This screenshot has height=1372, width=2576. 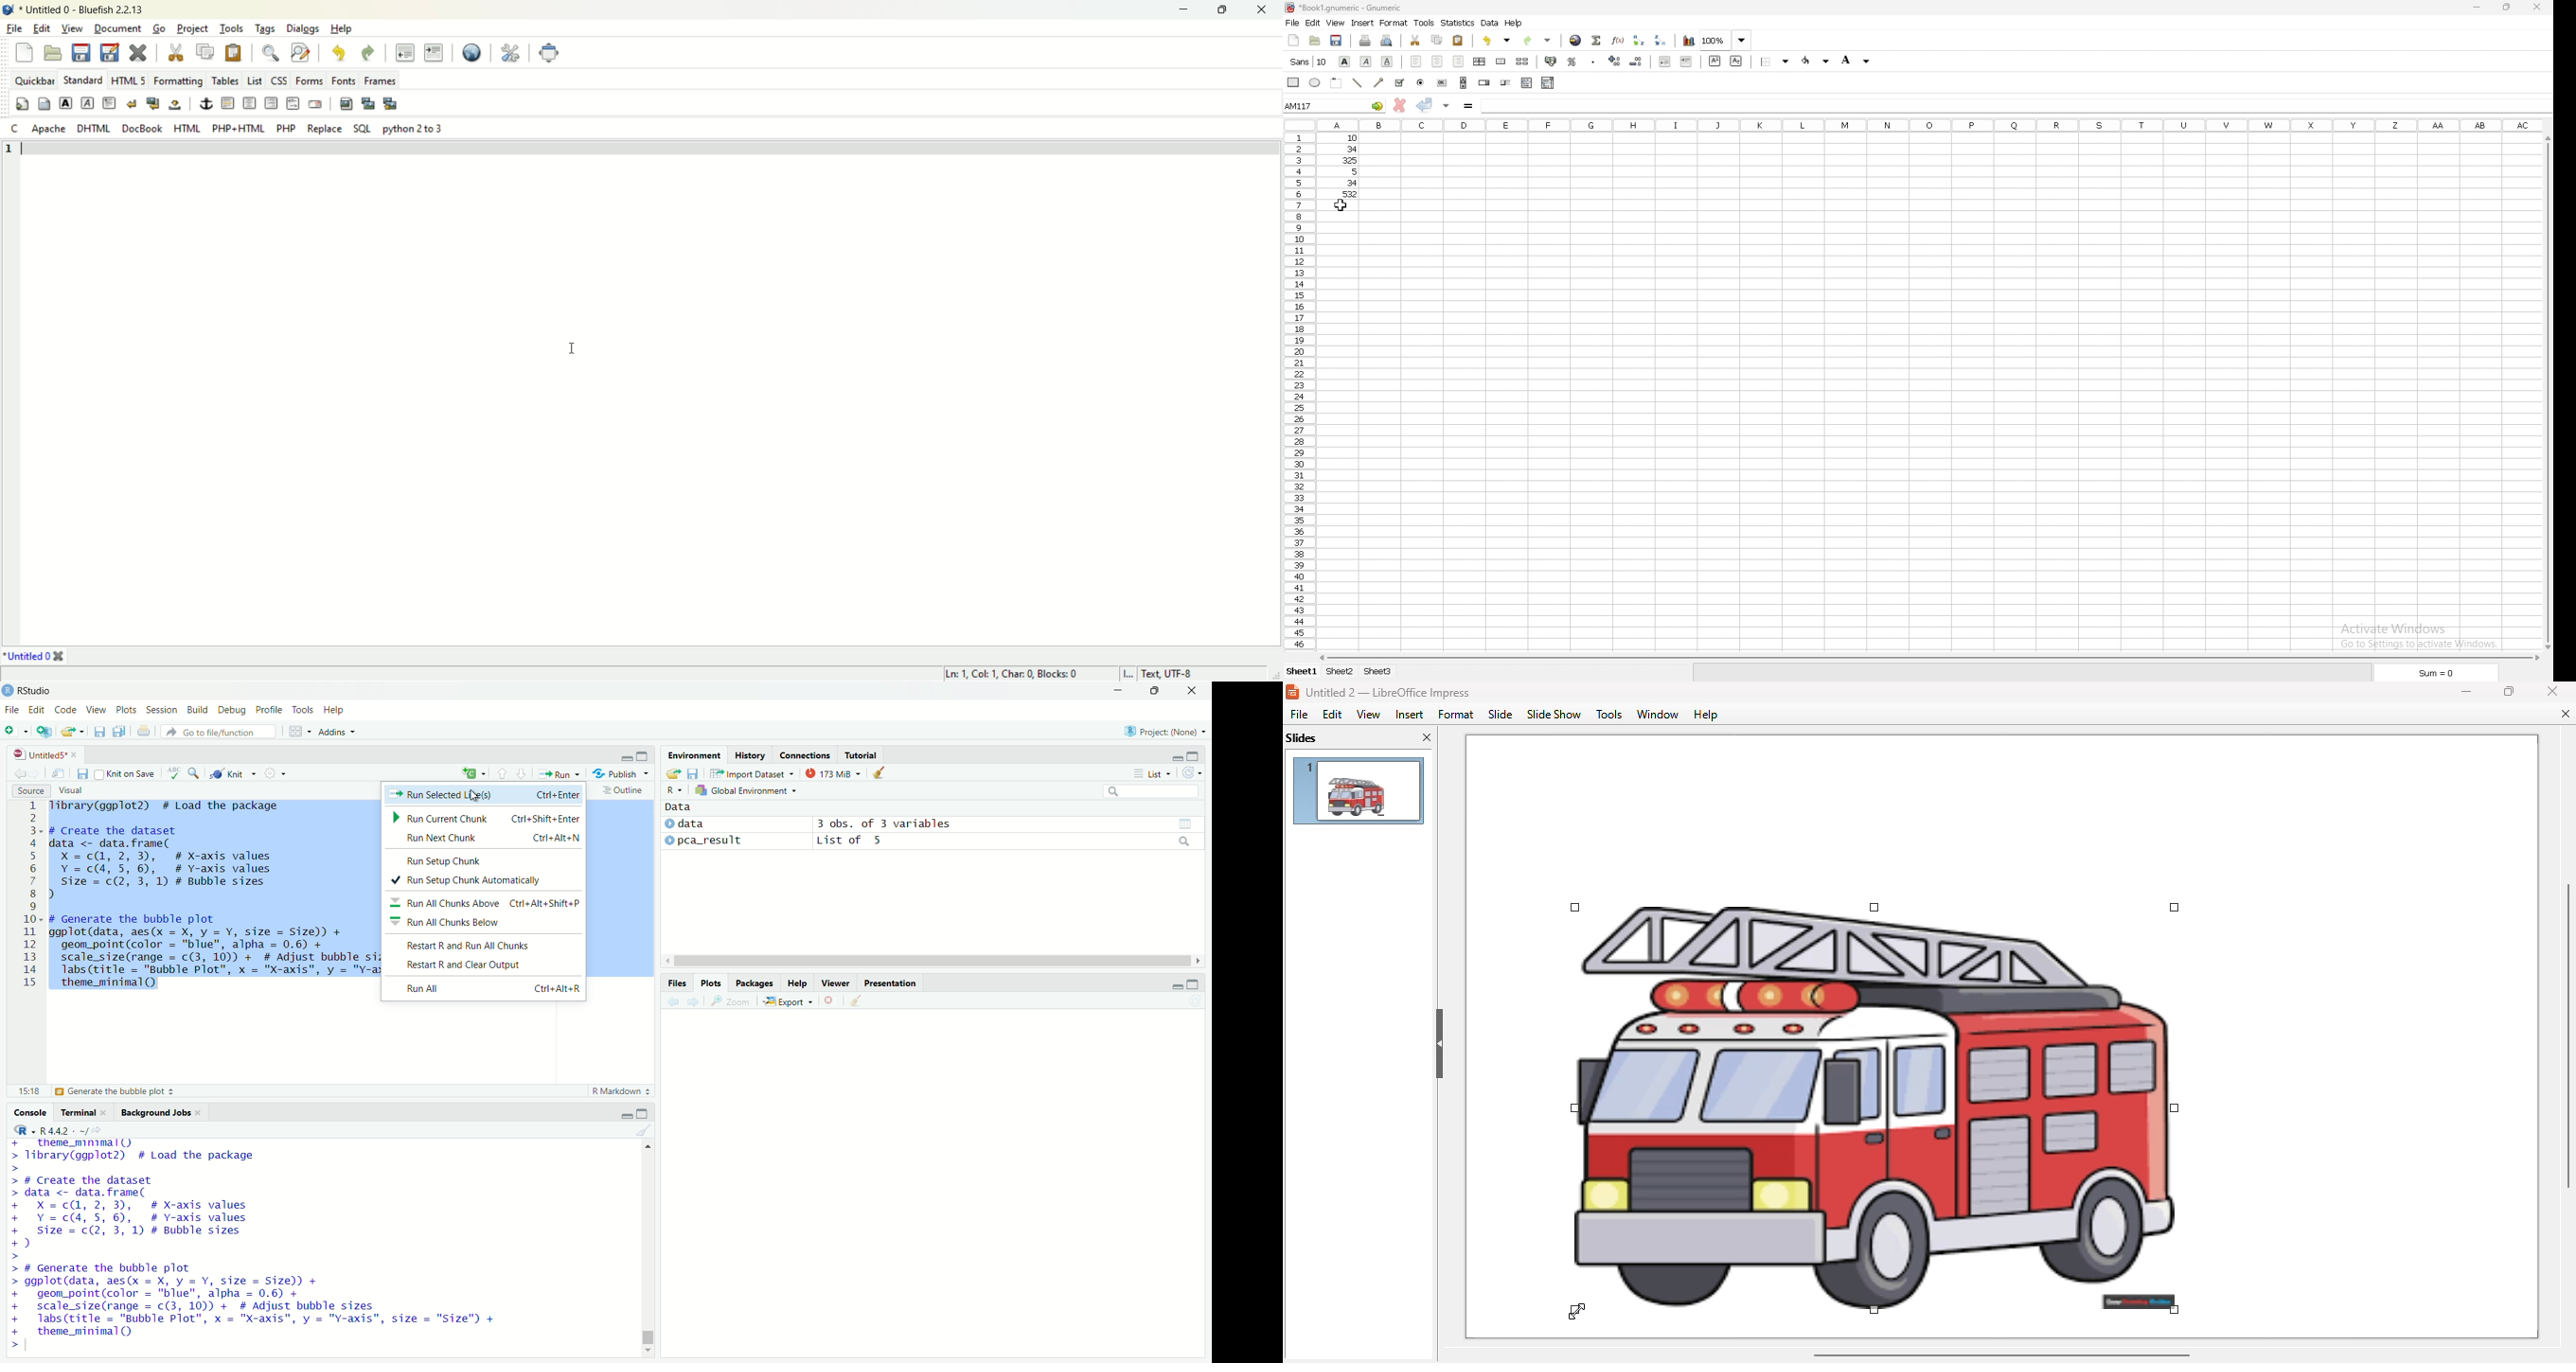 What do you see at coordinates (1874, 1309) in the screenshot?
I see `corner handles` at bounding box center [1874, 1309].